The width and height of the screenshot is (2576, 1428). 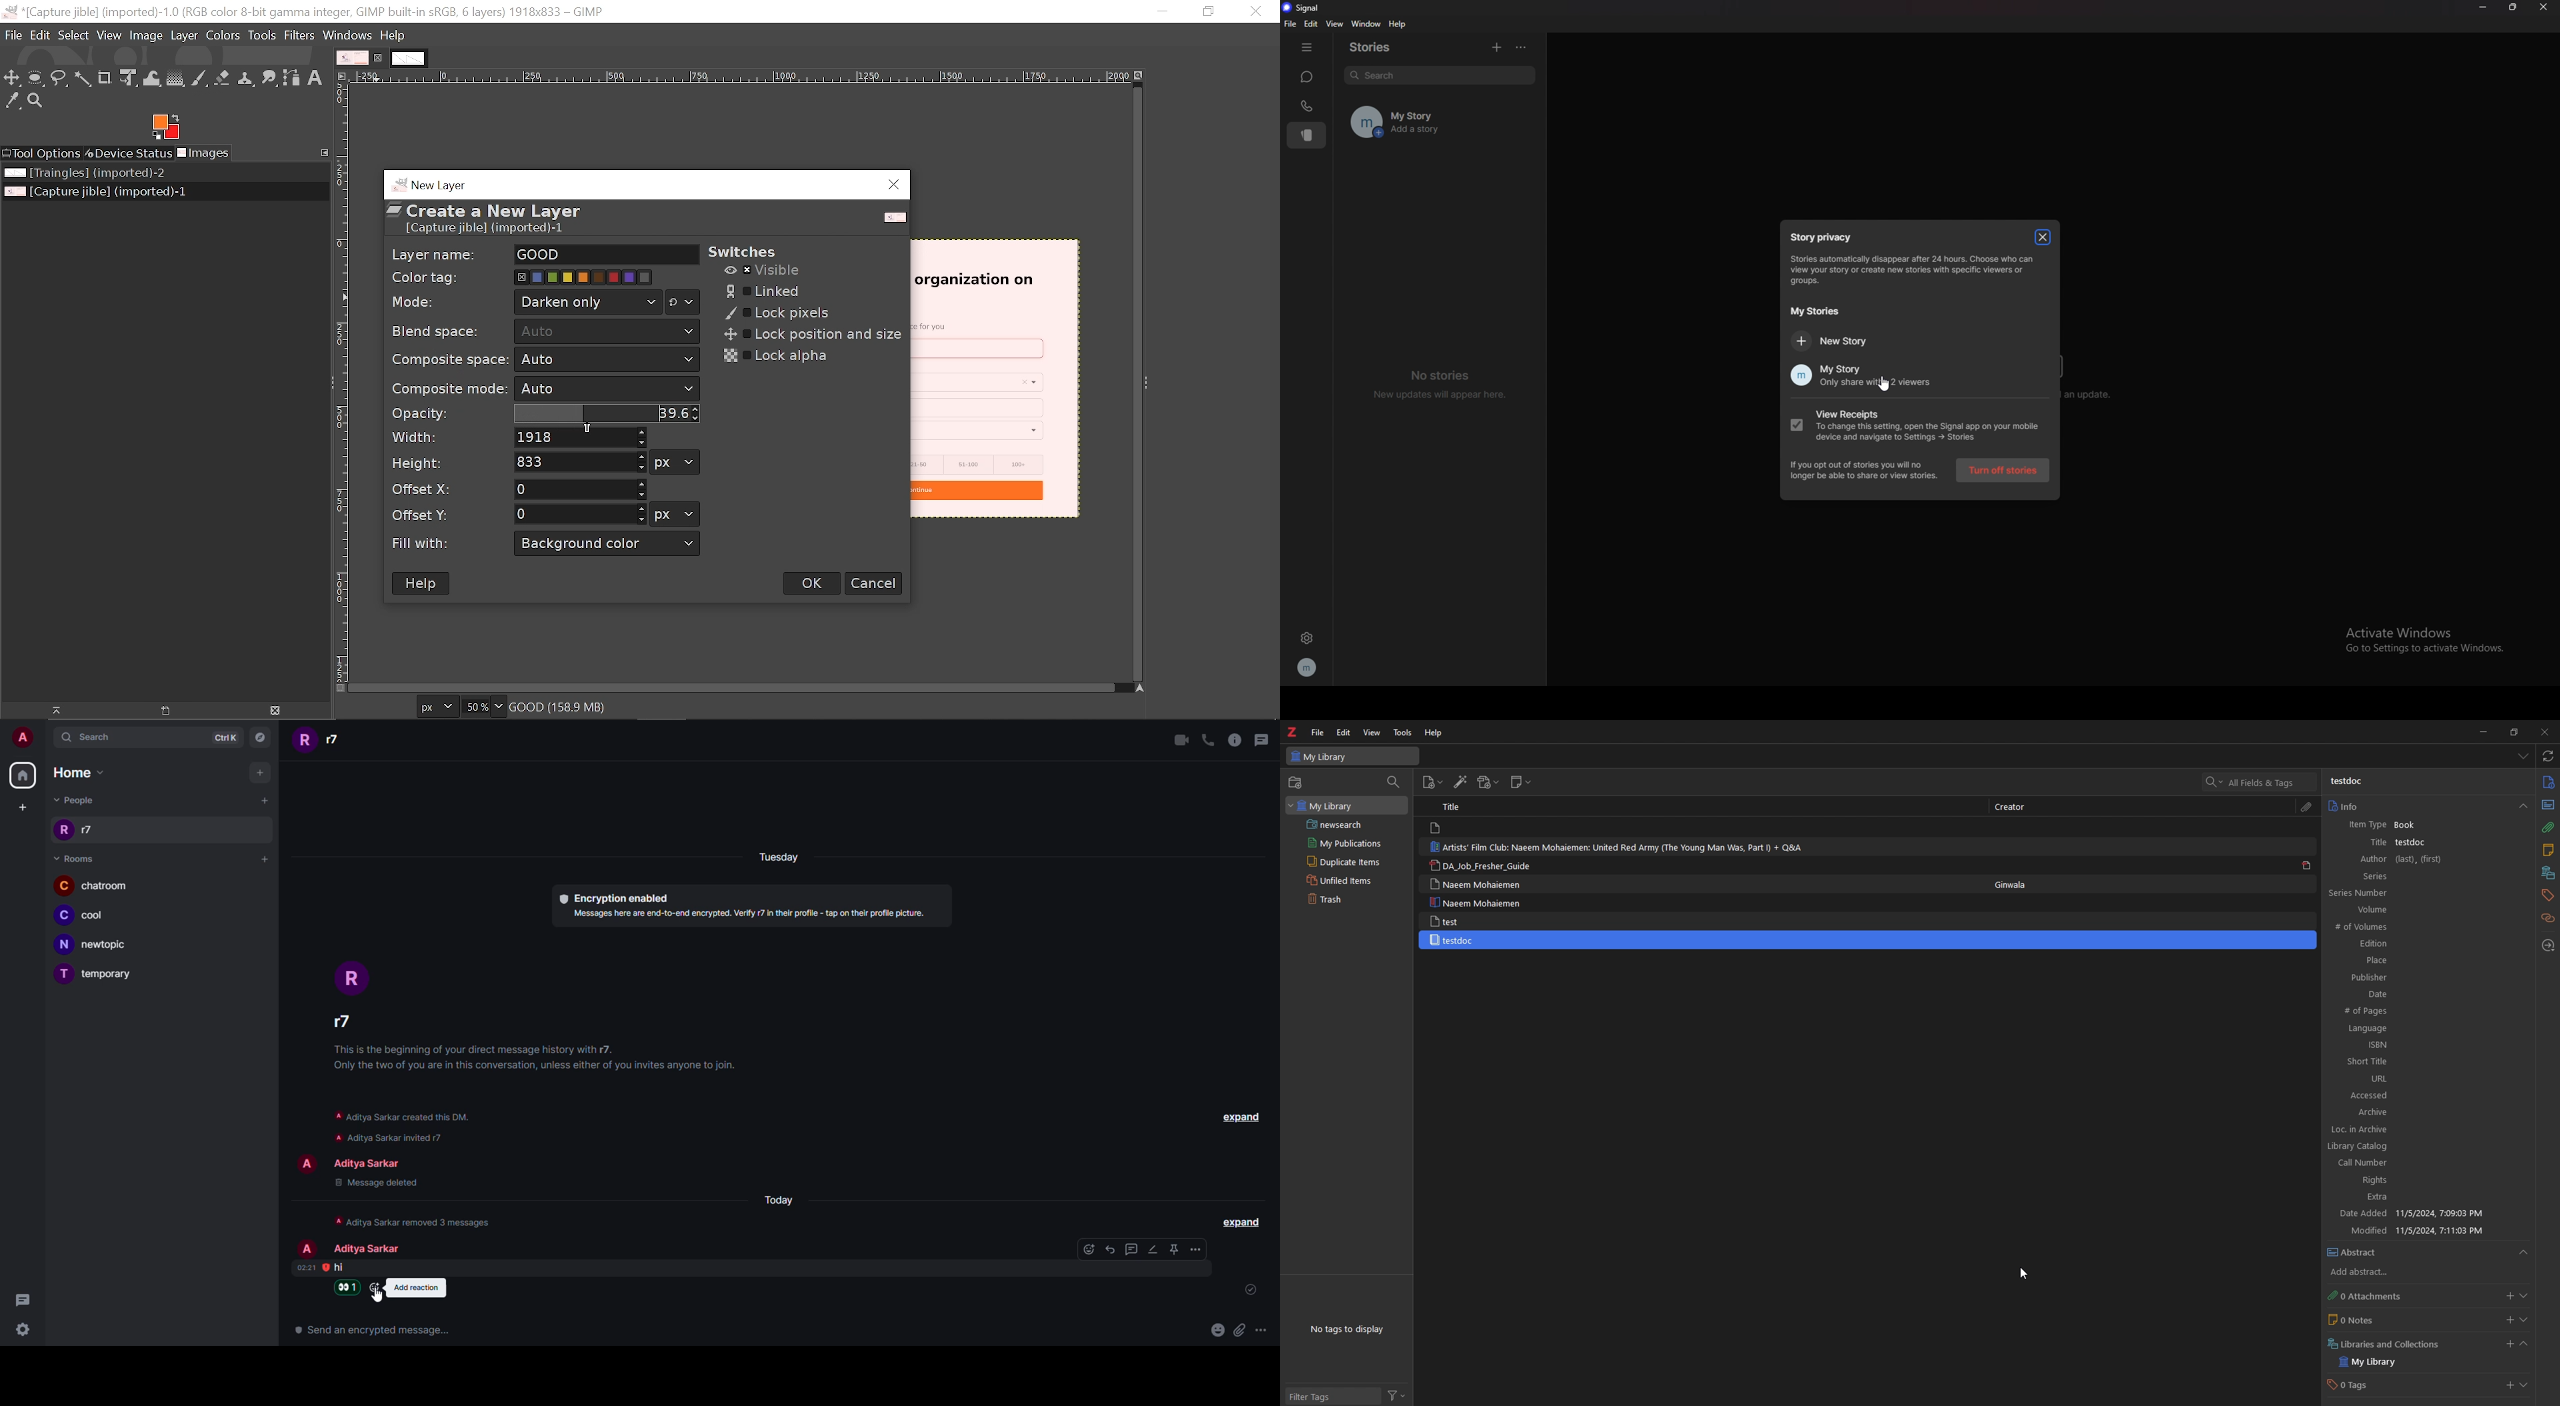 What do you see at coordinates (2363, 826) in the screenshot?
I see `item Type` at bounding box center [2363, 826].